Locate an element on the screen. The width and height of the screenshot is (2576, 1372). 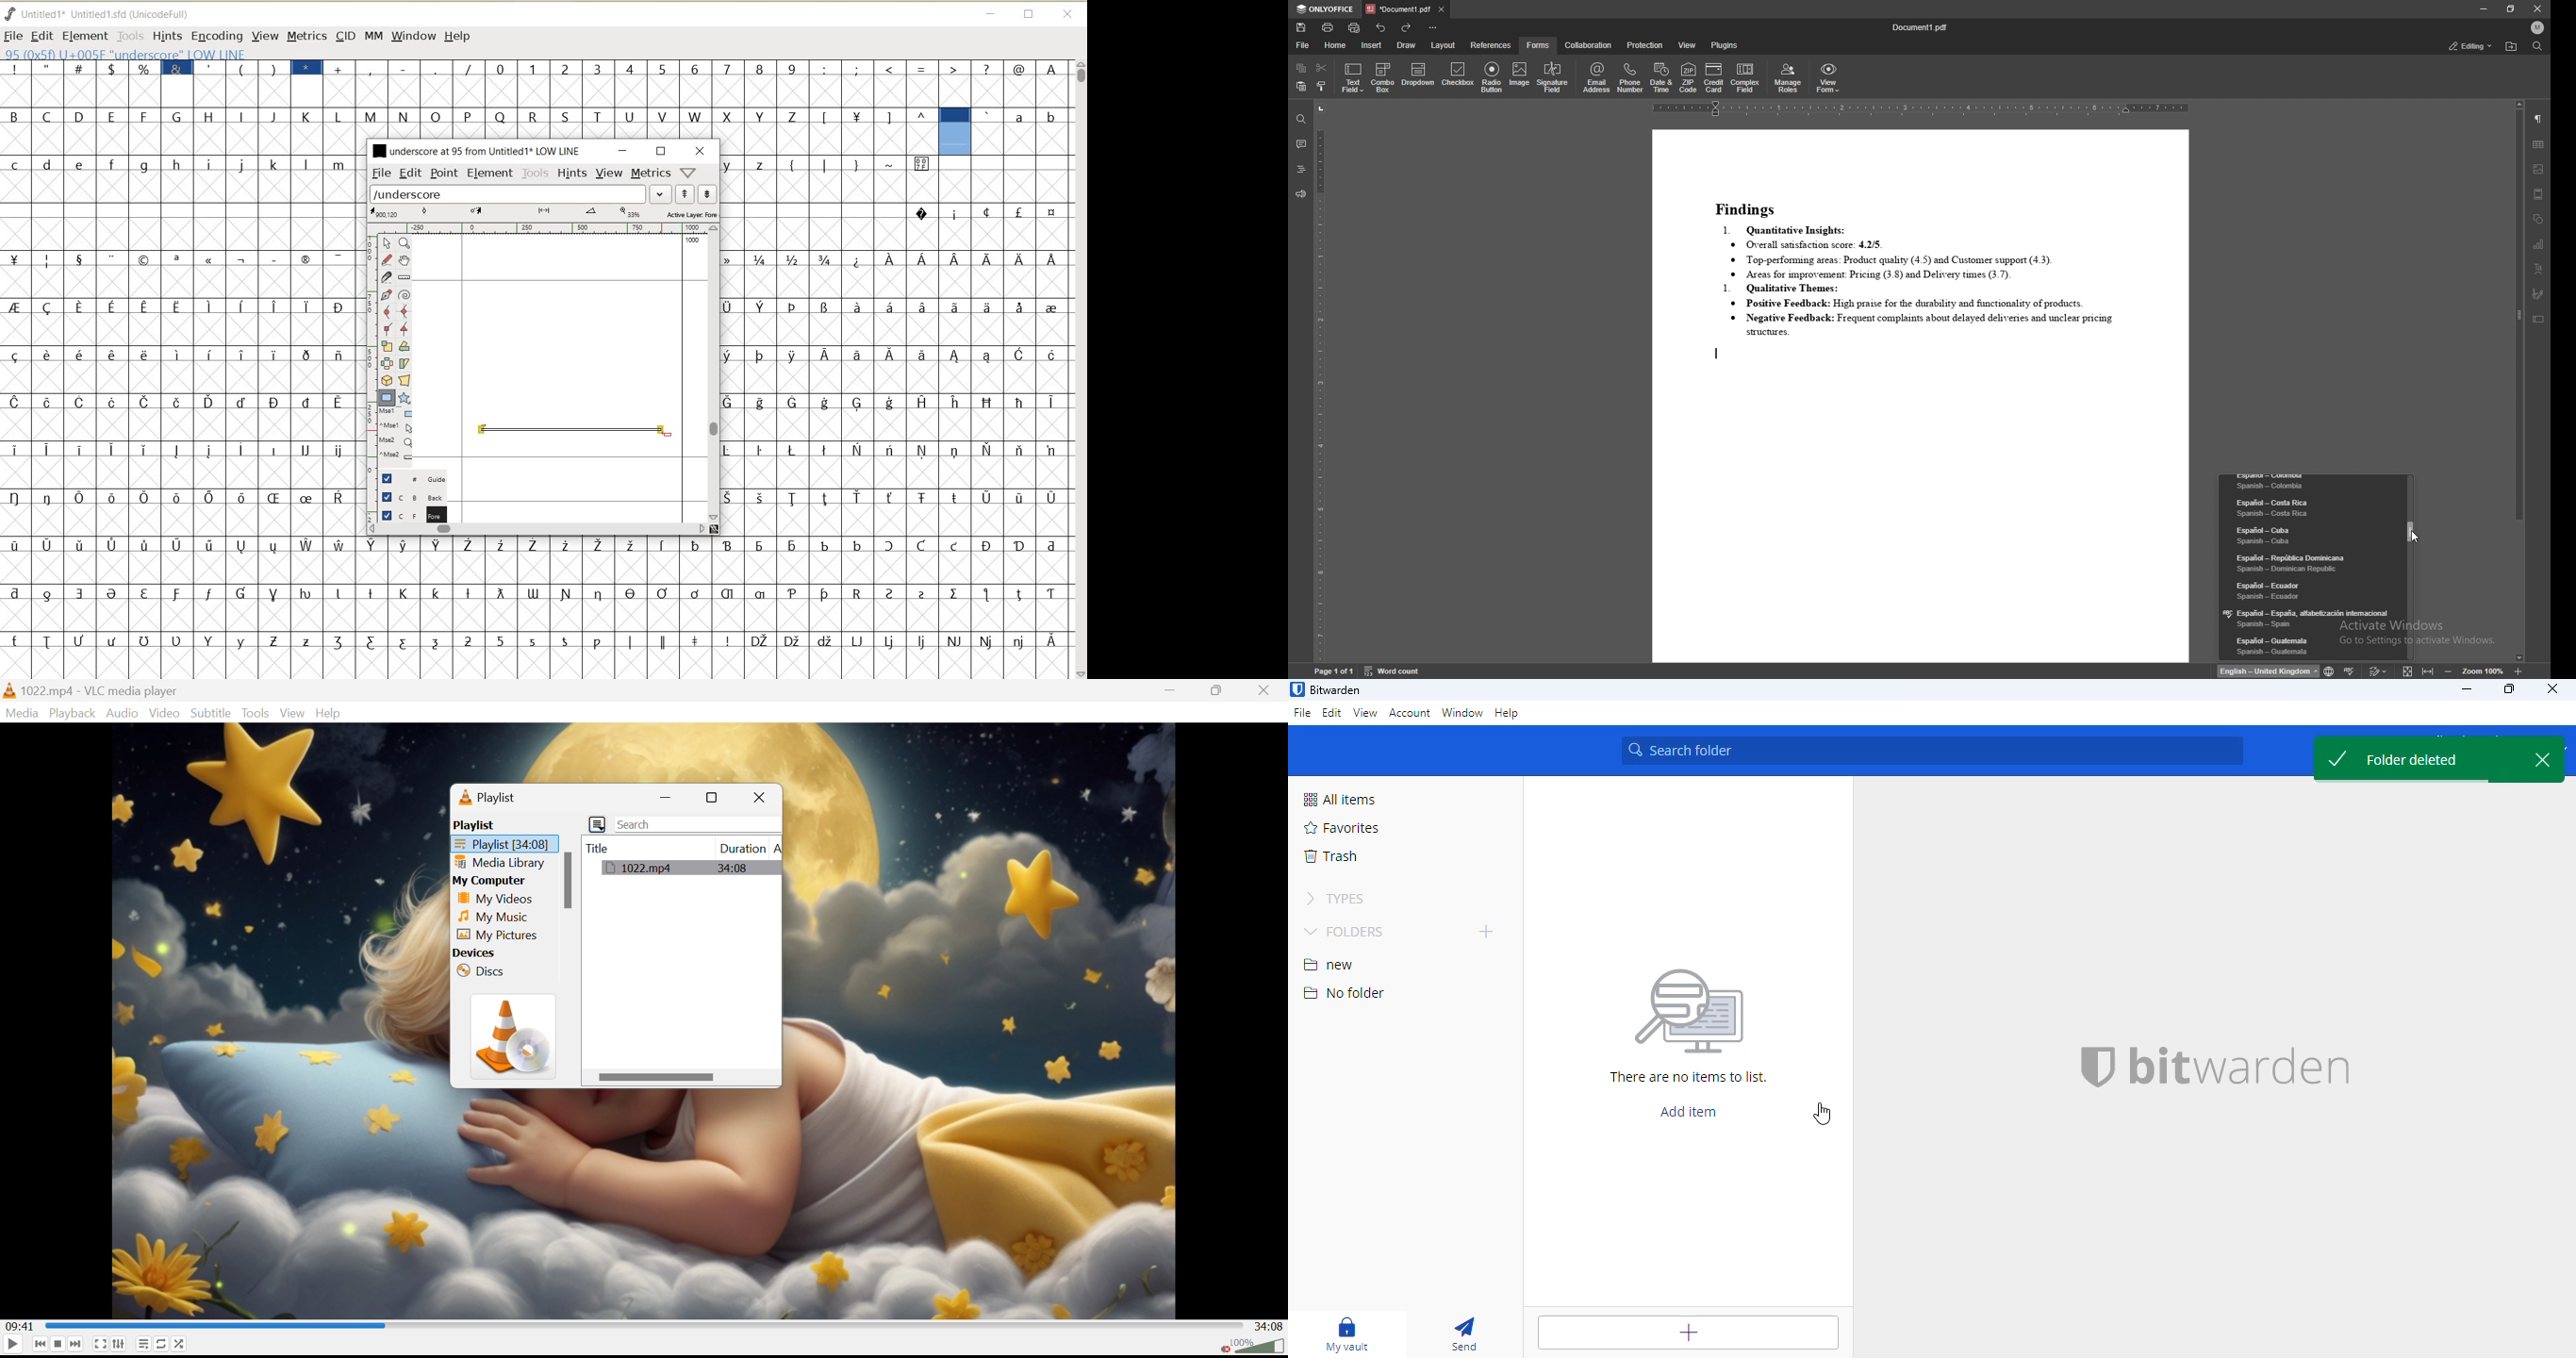
chart is located at coordinates (2540, 244).